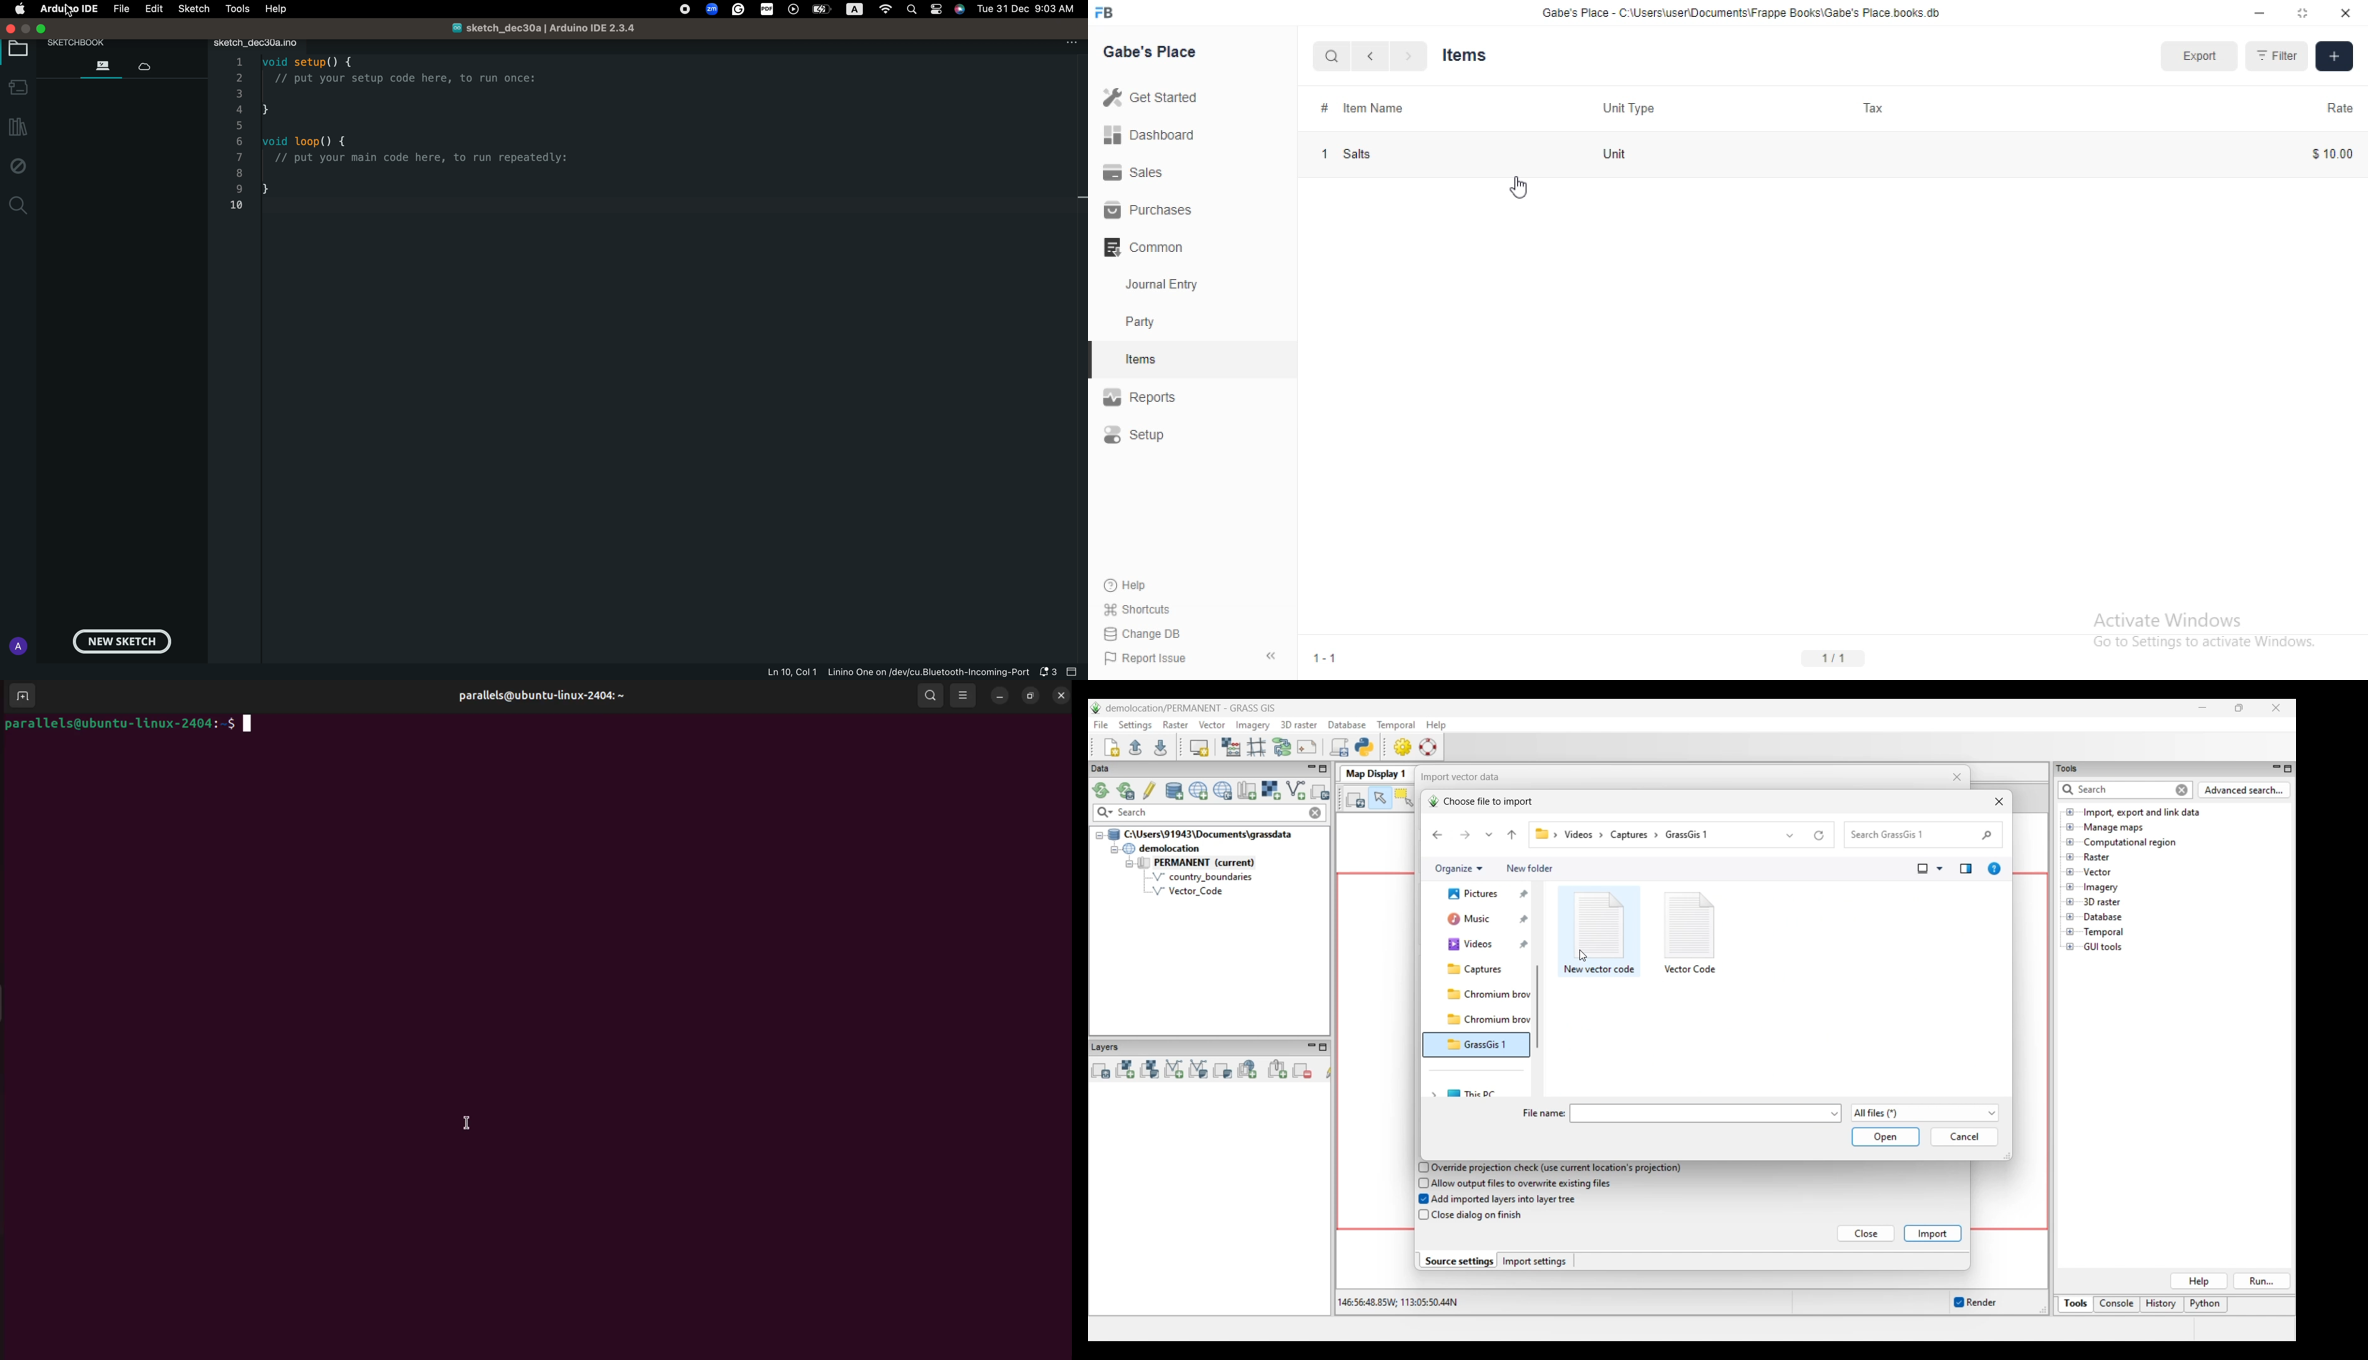 Image resolution: width=2380 pixels, height=1372 pixels. I want to click on videos, so click(1583, 834).